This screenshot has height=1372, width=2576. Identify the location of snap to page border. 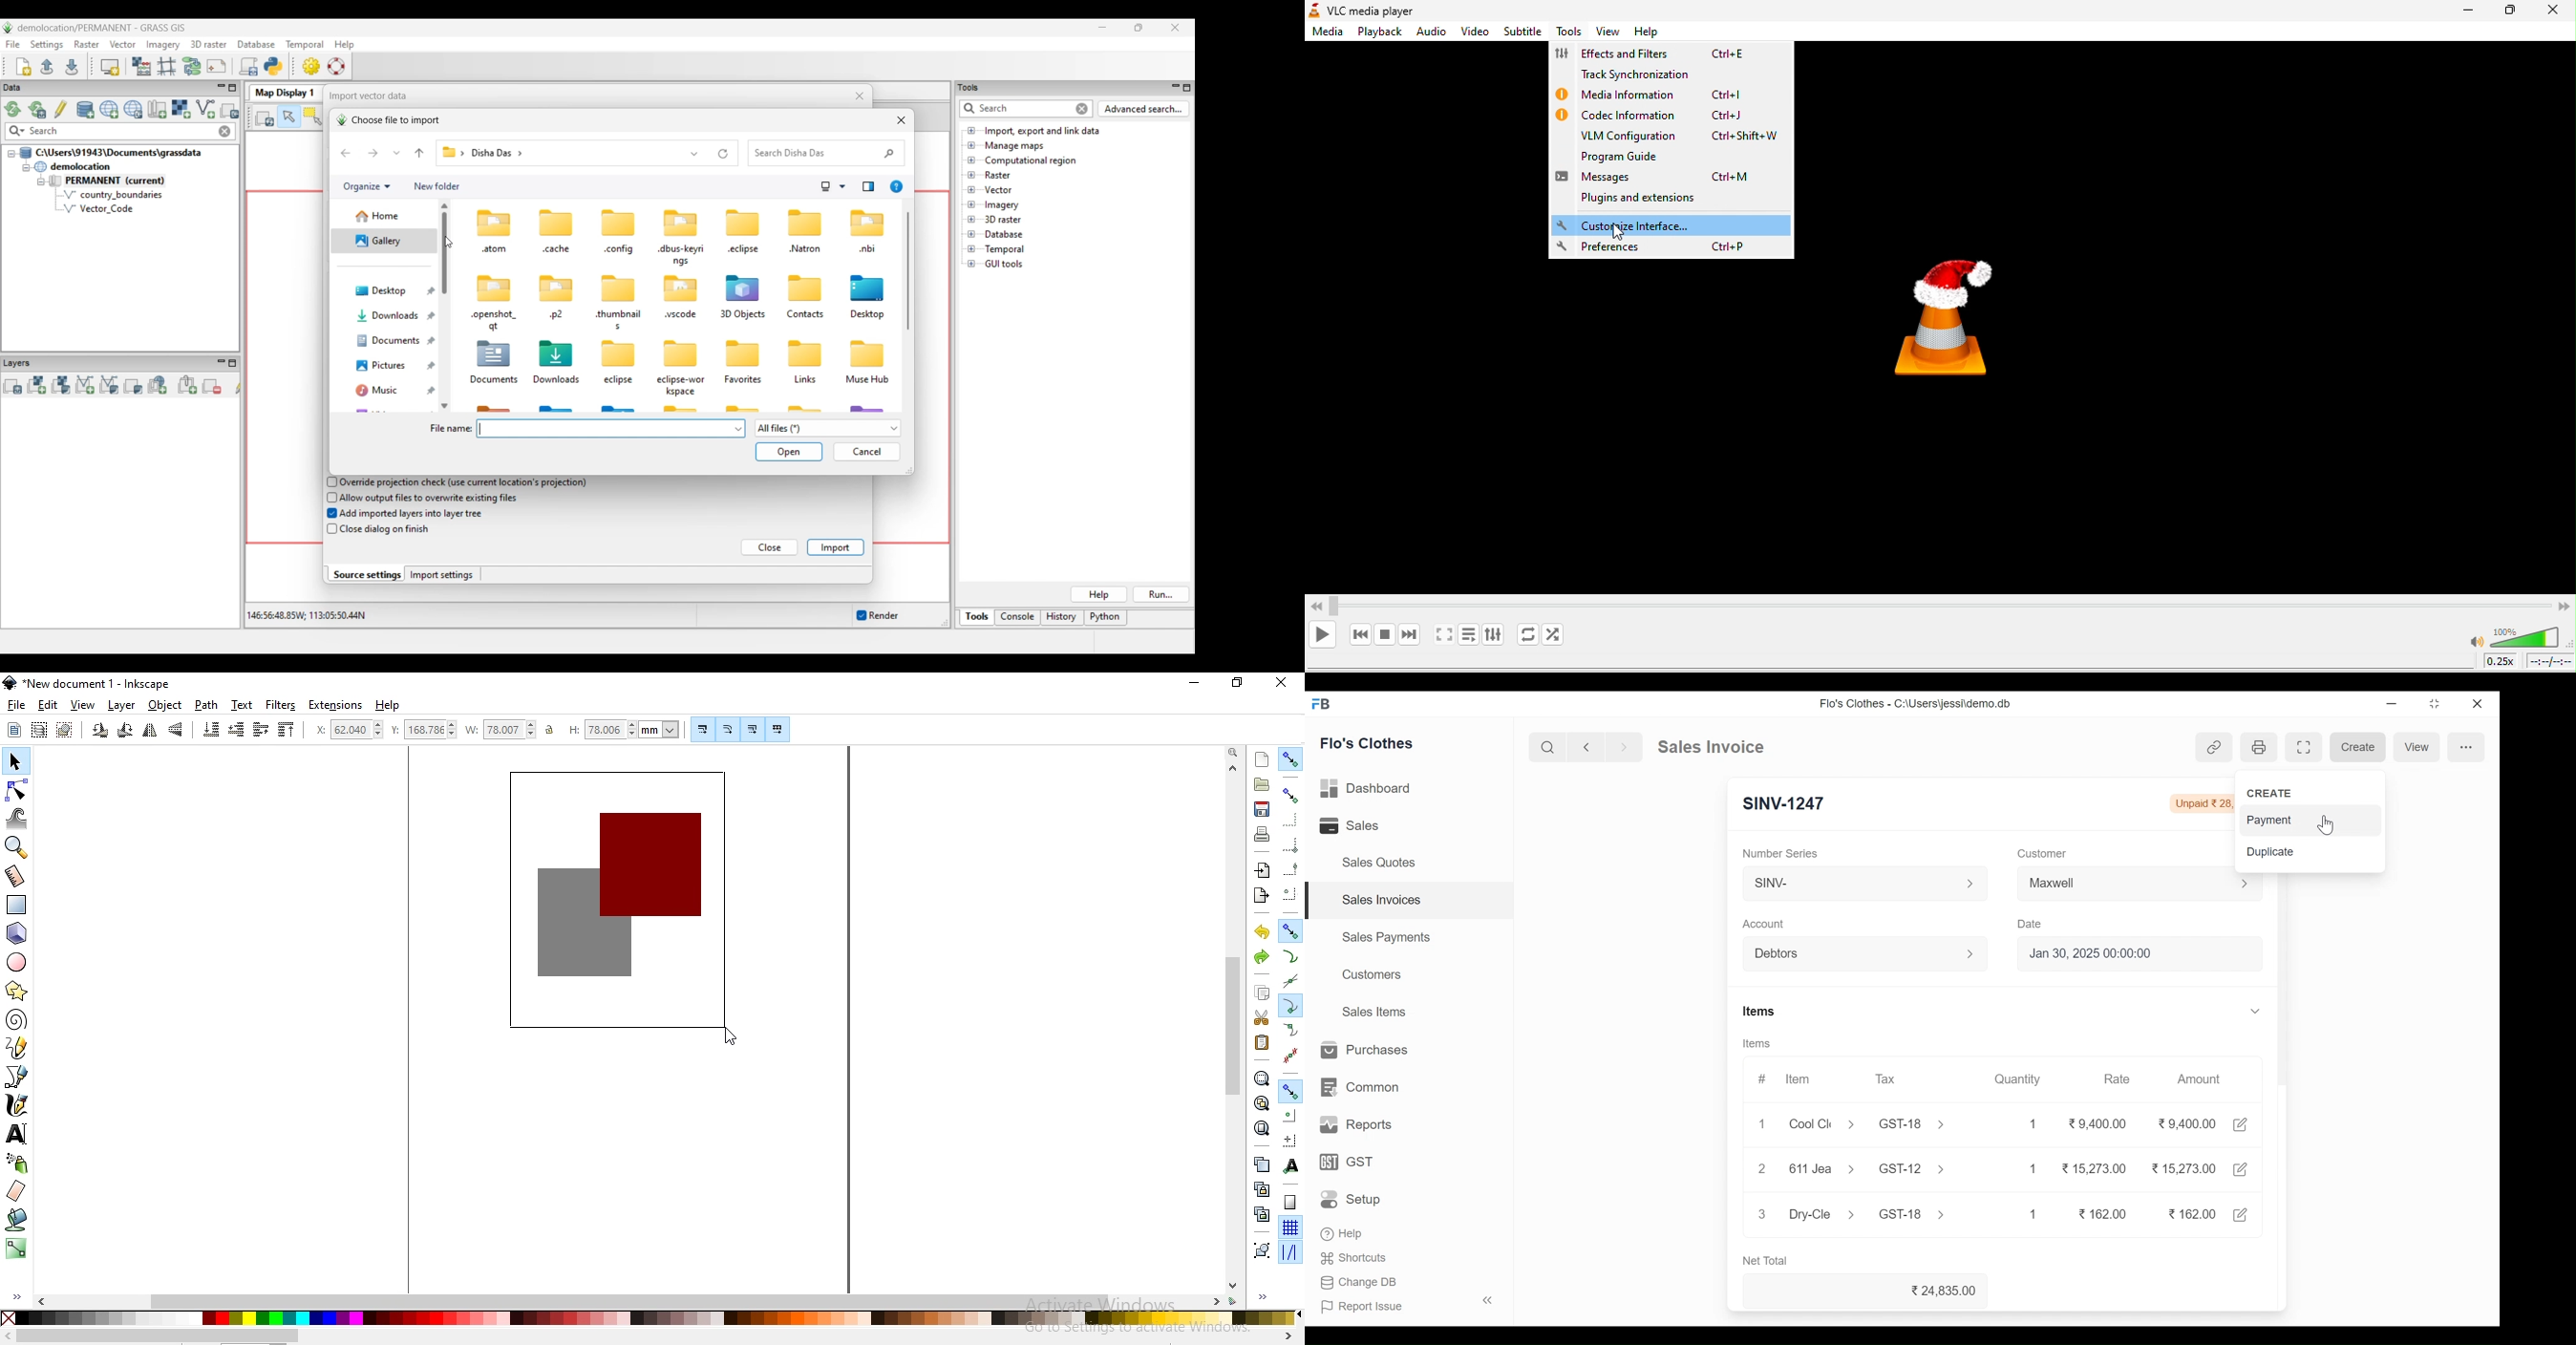
(1290, 1203).